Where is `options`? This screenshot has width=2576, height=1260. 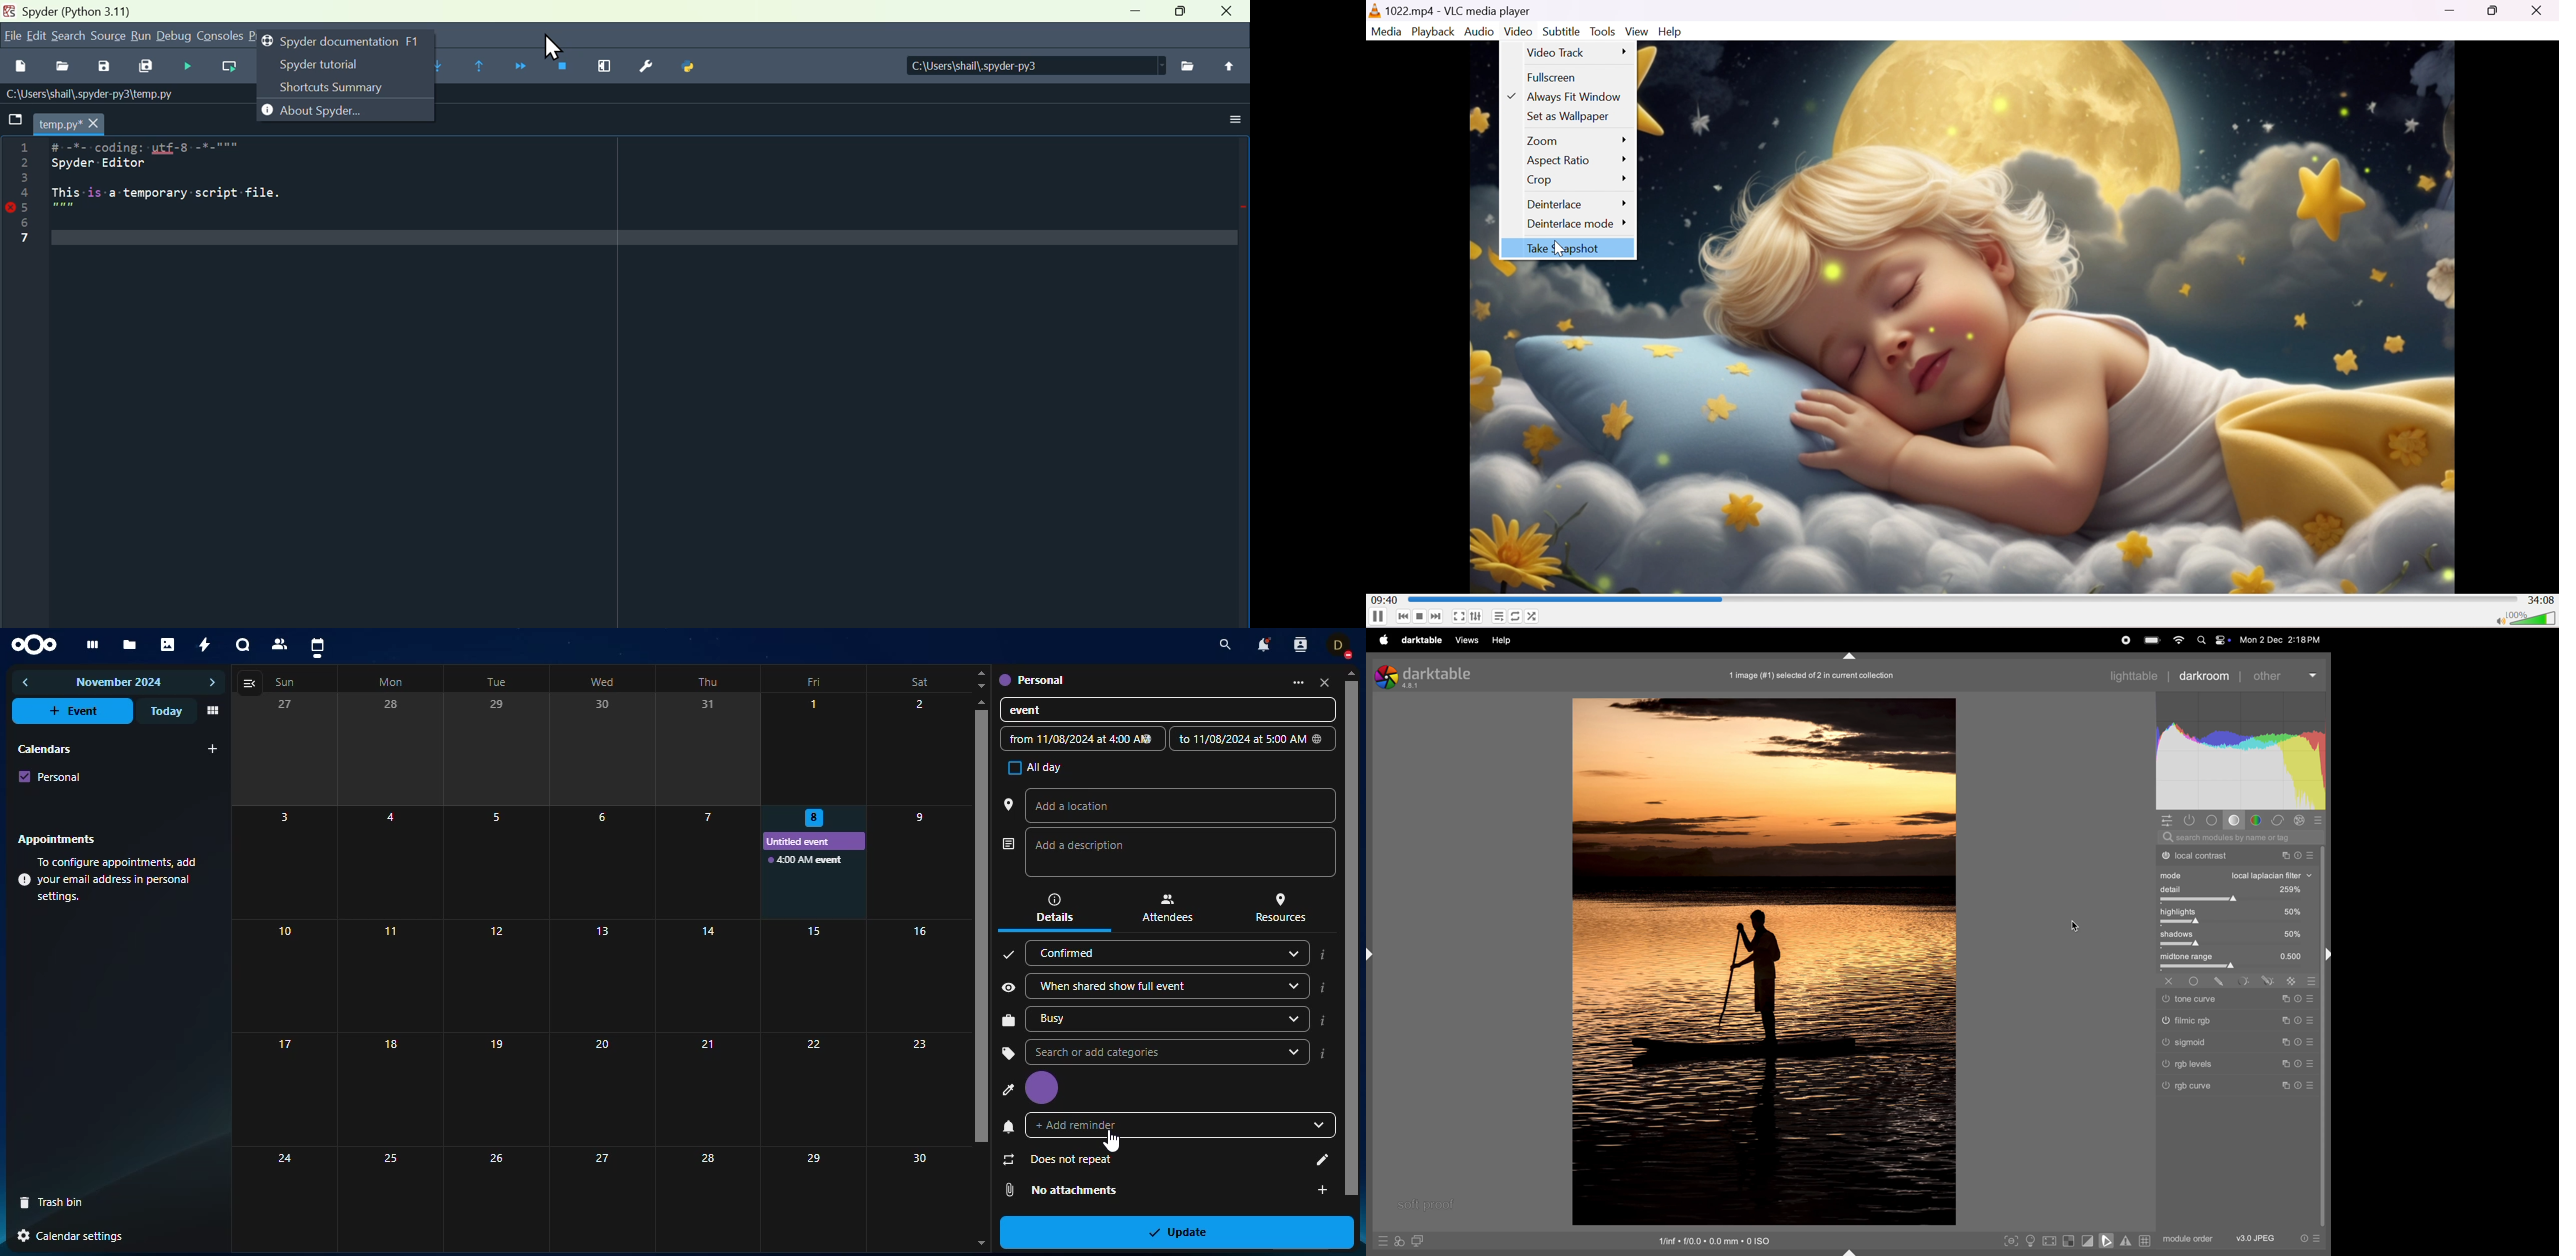 options is located at coordinates (1236, 119).